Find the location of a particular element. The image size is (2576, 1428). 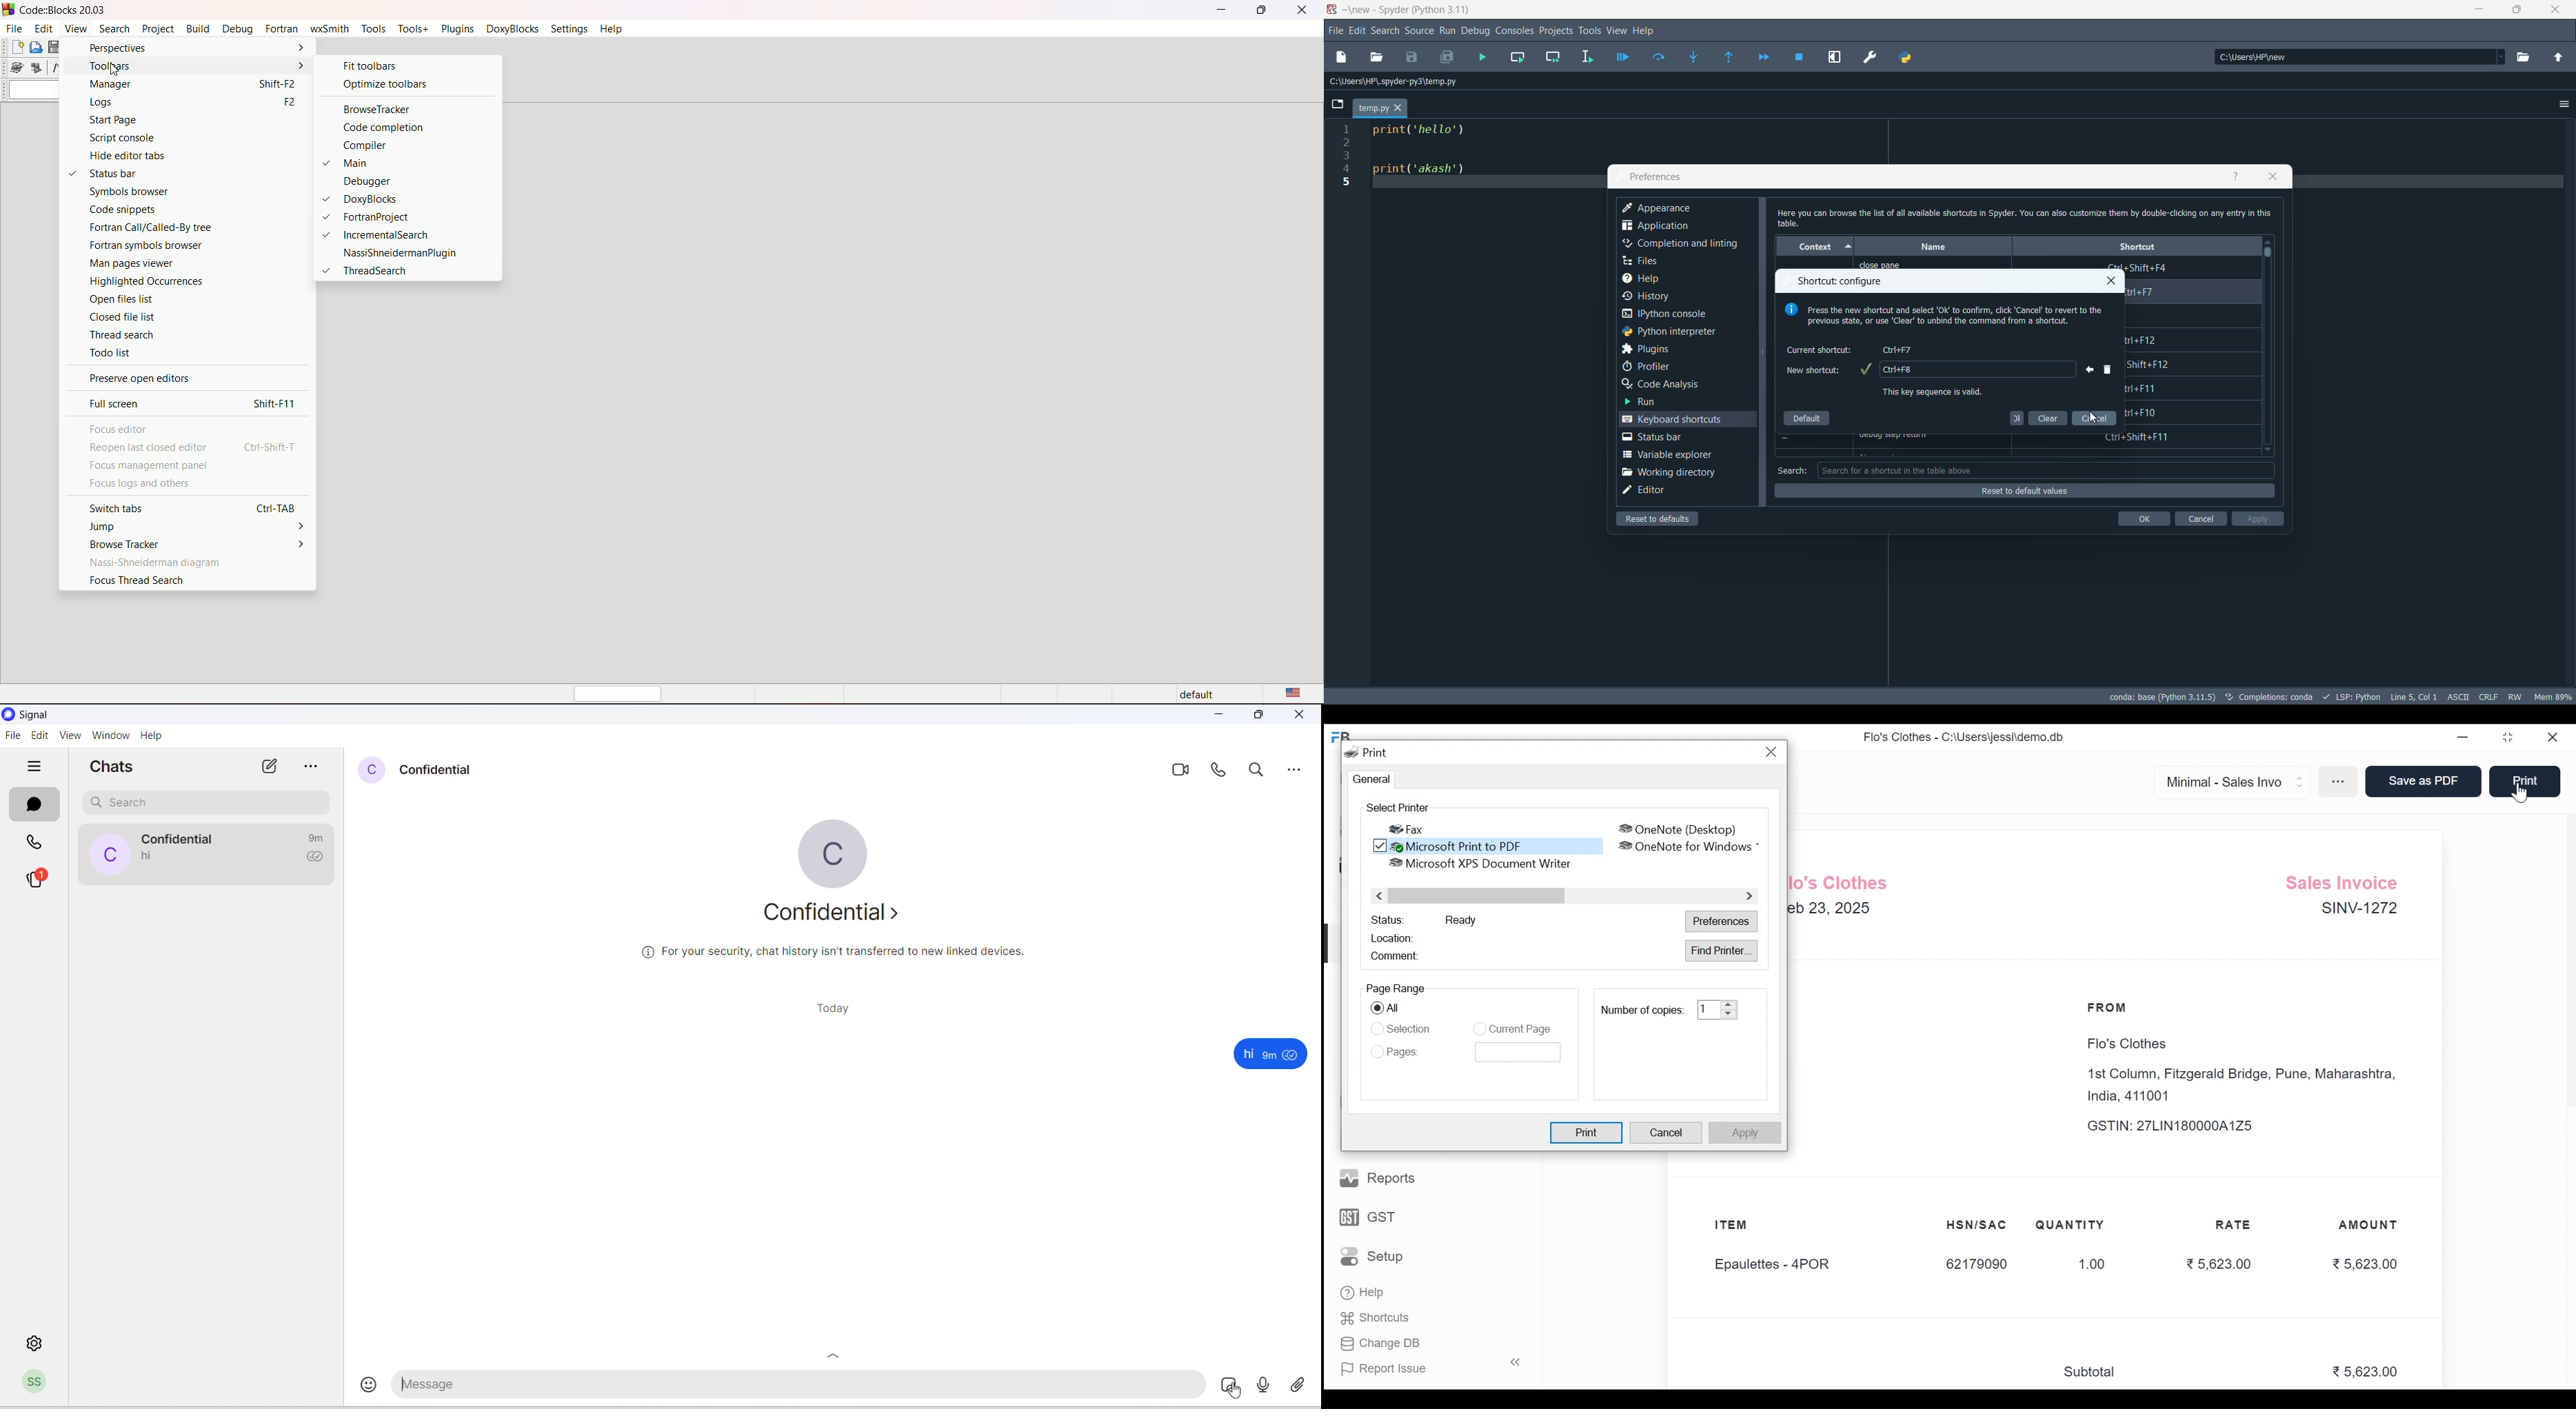

working directory is located at coordinates (1668, 472).